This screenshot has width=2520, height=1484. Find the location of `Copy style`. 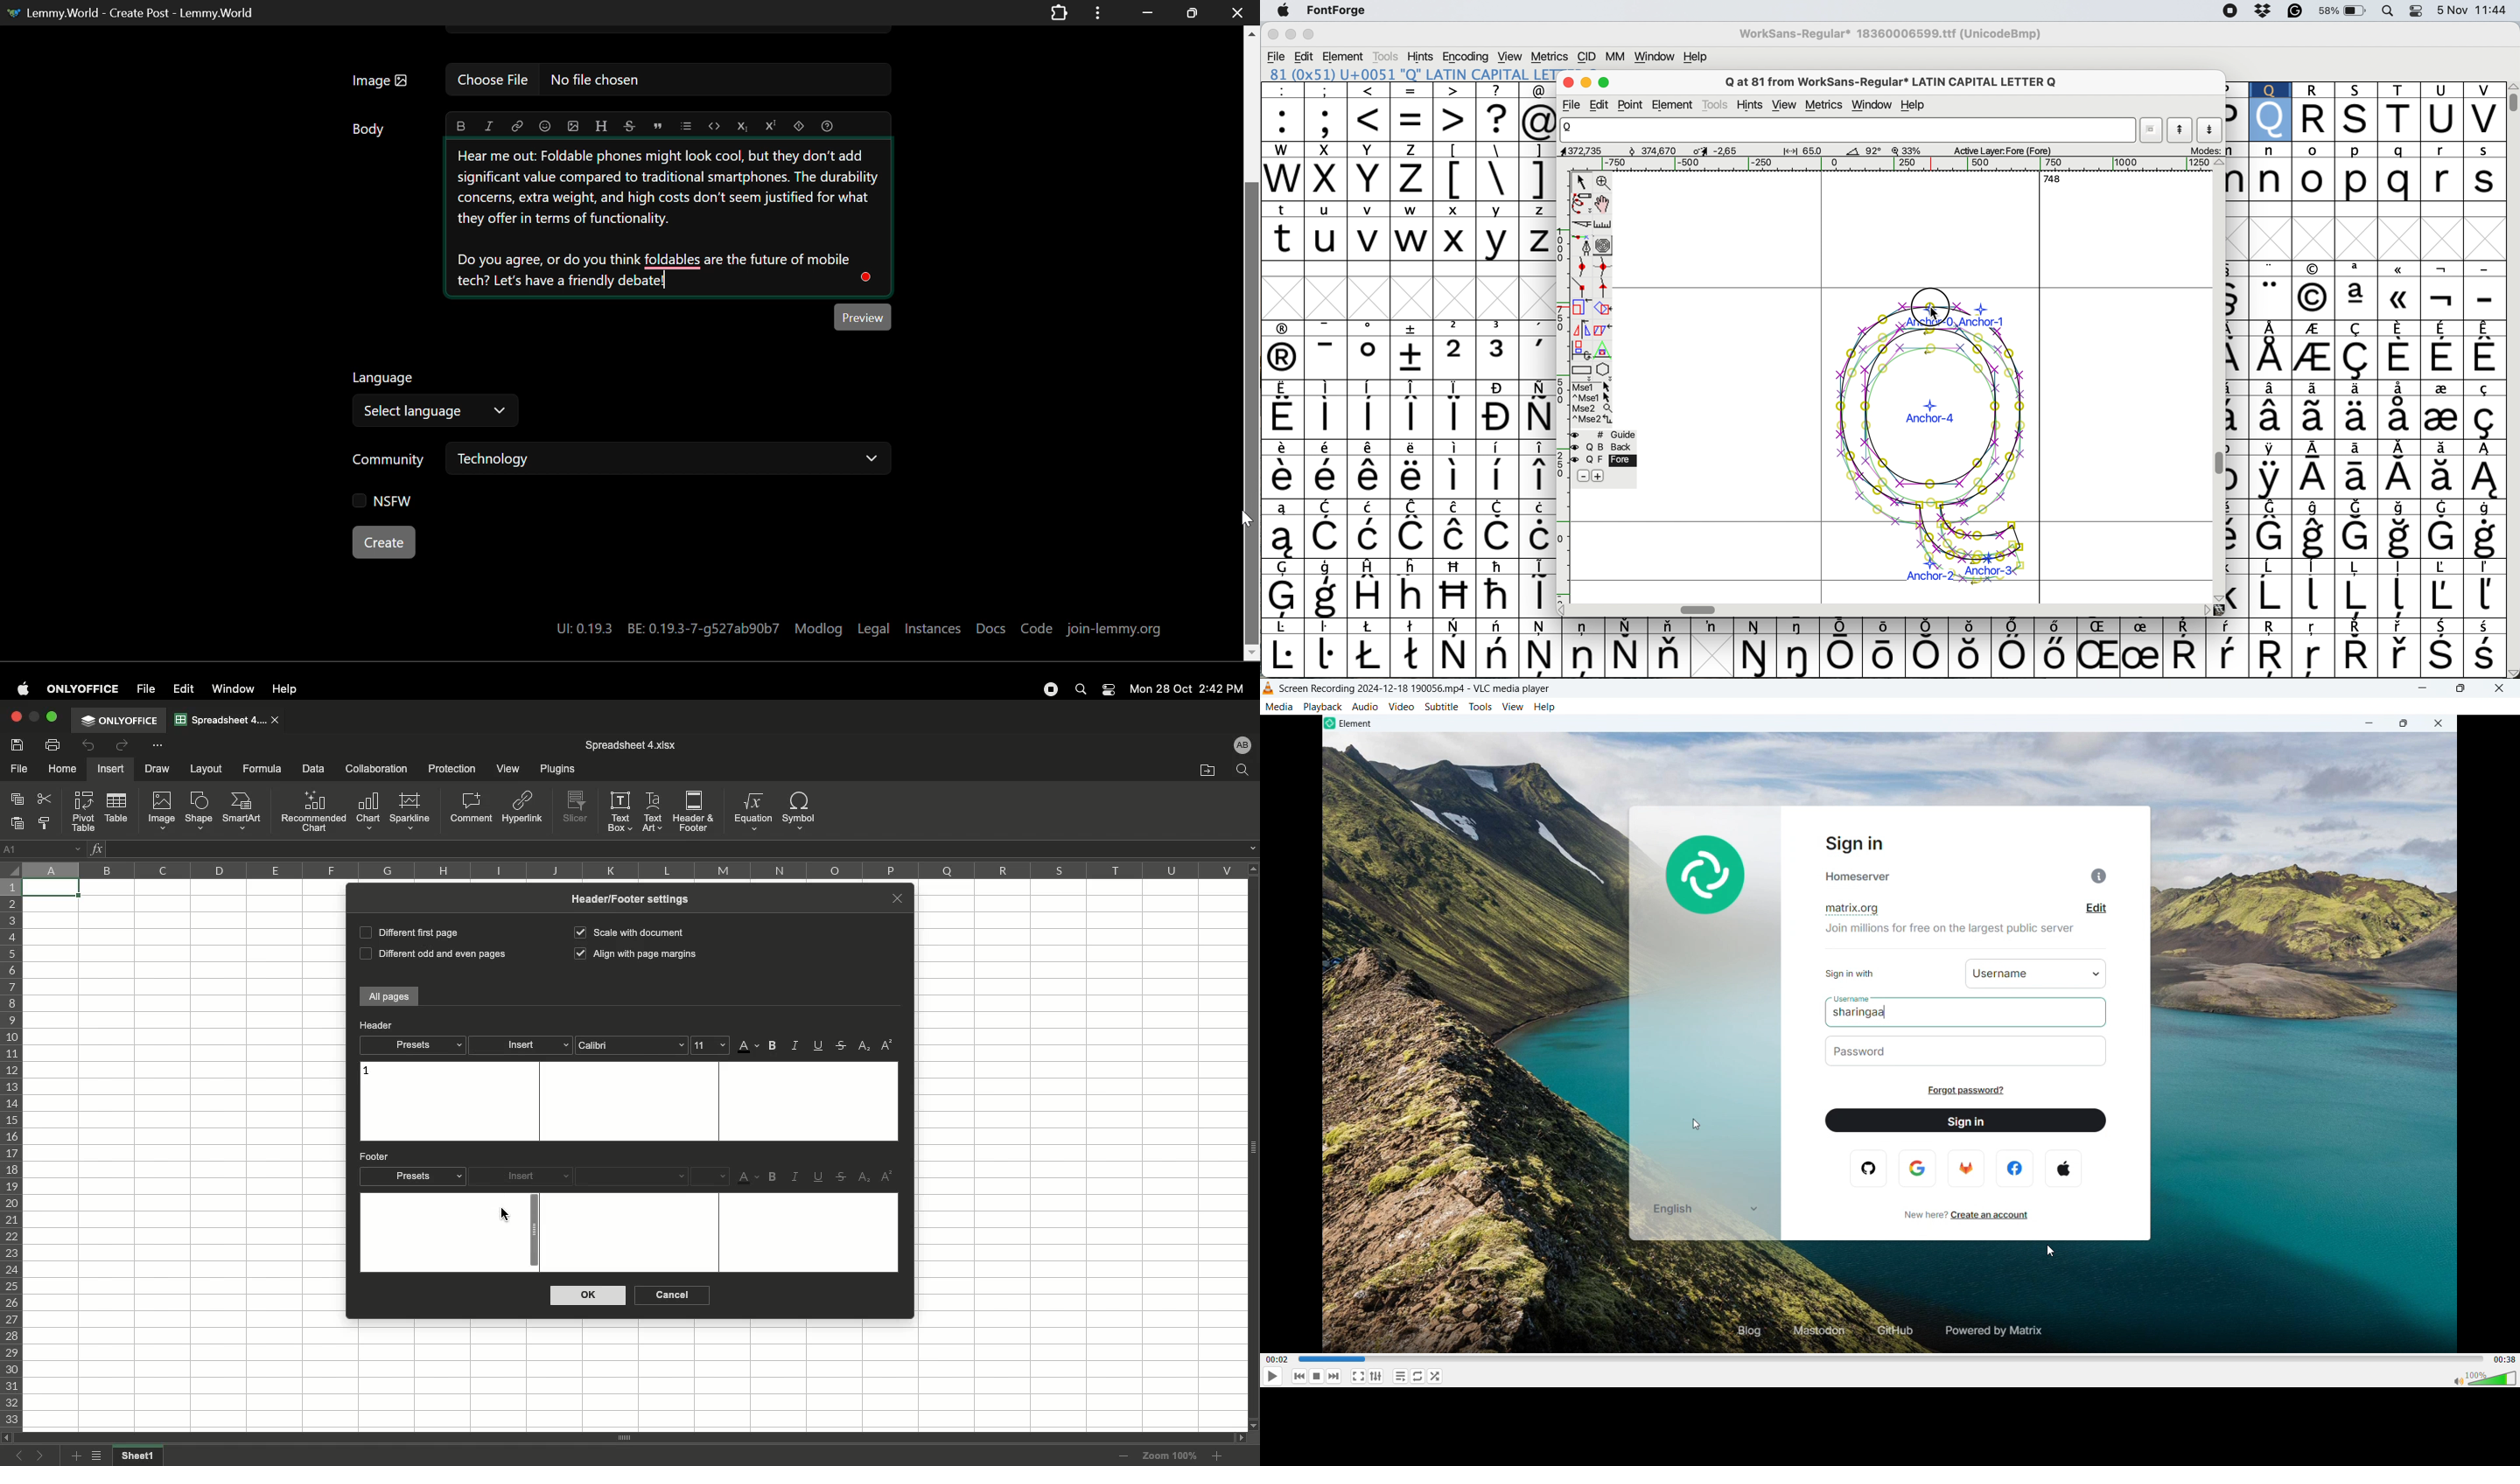

Copy style is located at coordinates (46, 824).